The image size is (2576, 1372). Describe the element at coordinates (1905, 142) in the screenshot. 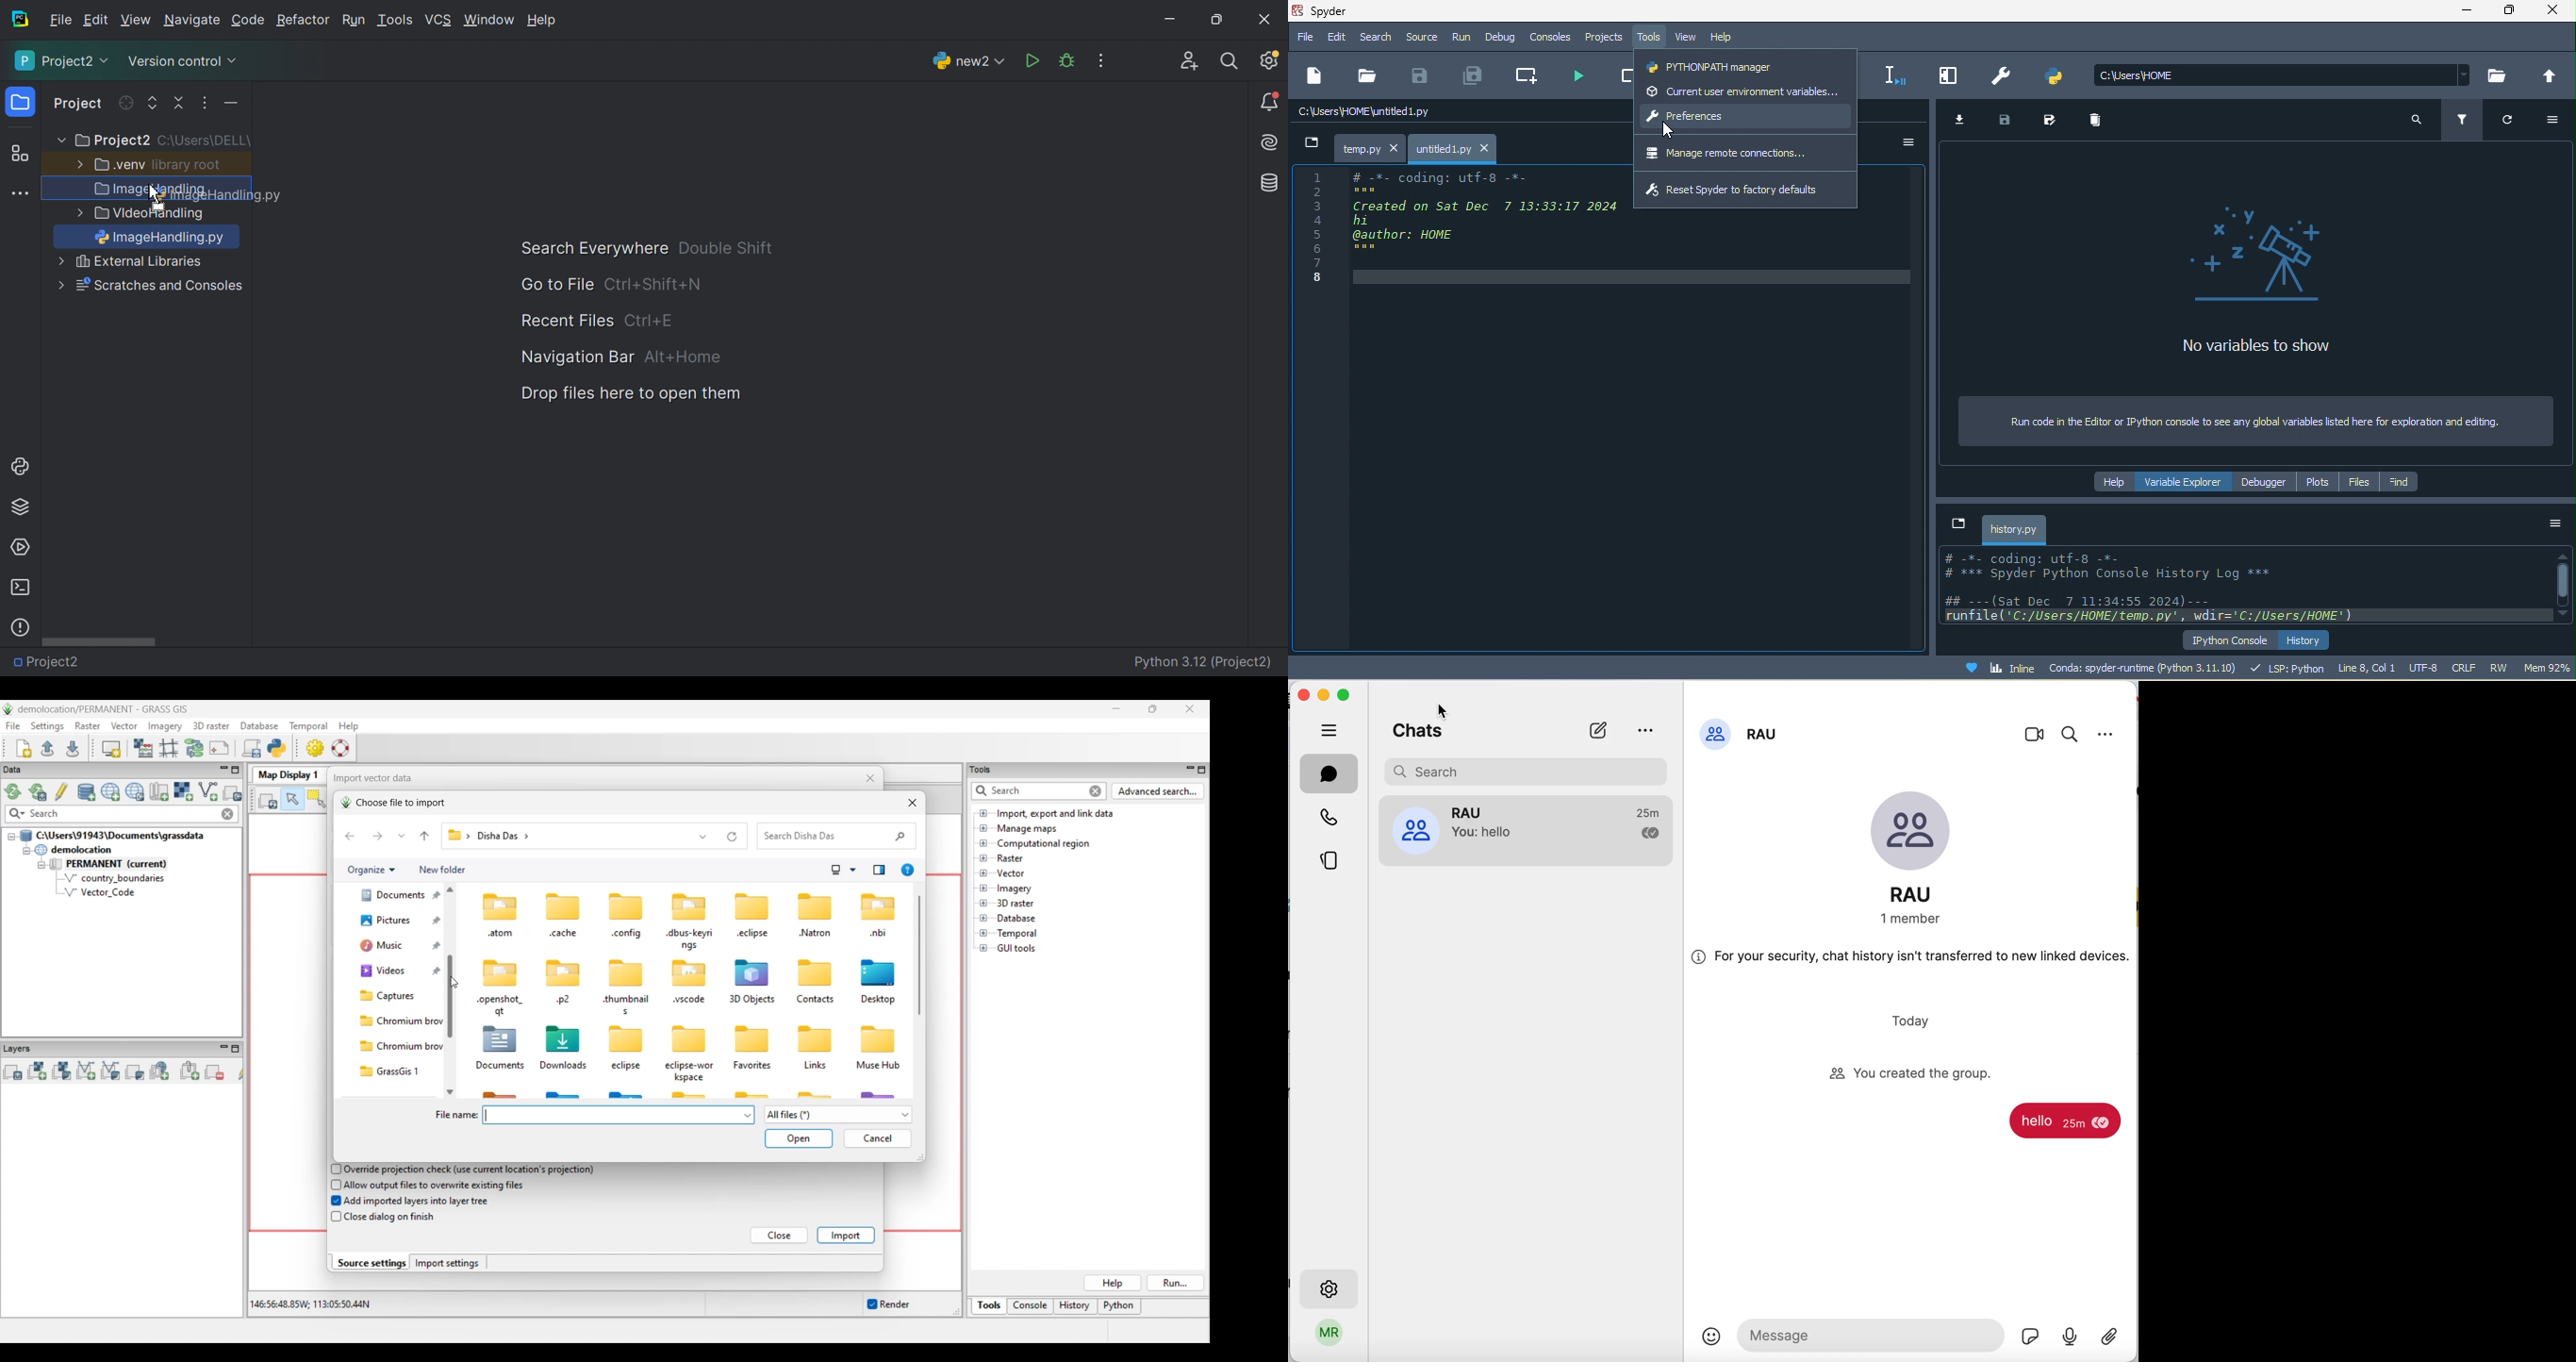

I see `option` at that location.